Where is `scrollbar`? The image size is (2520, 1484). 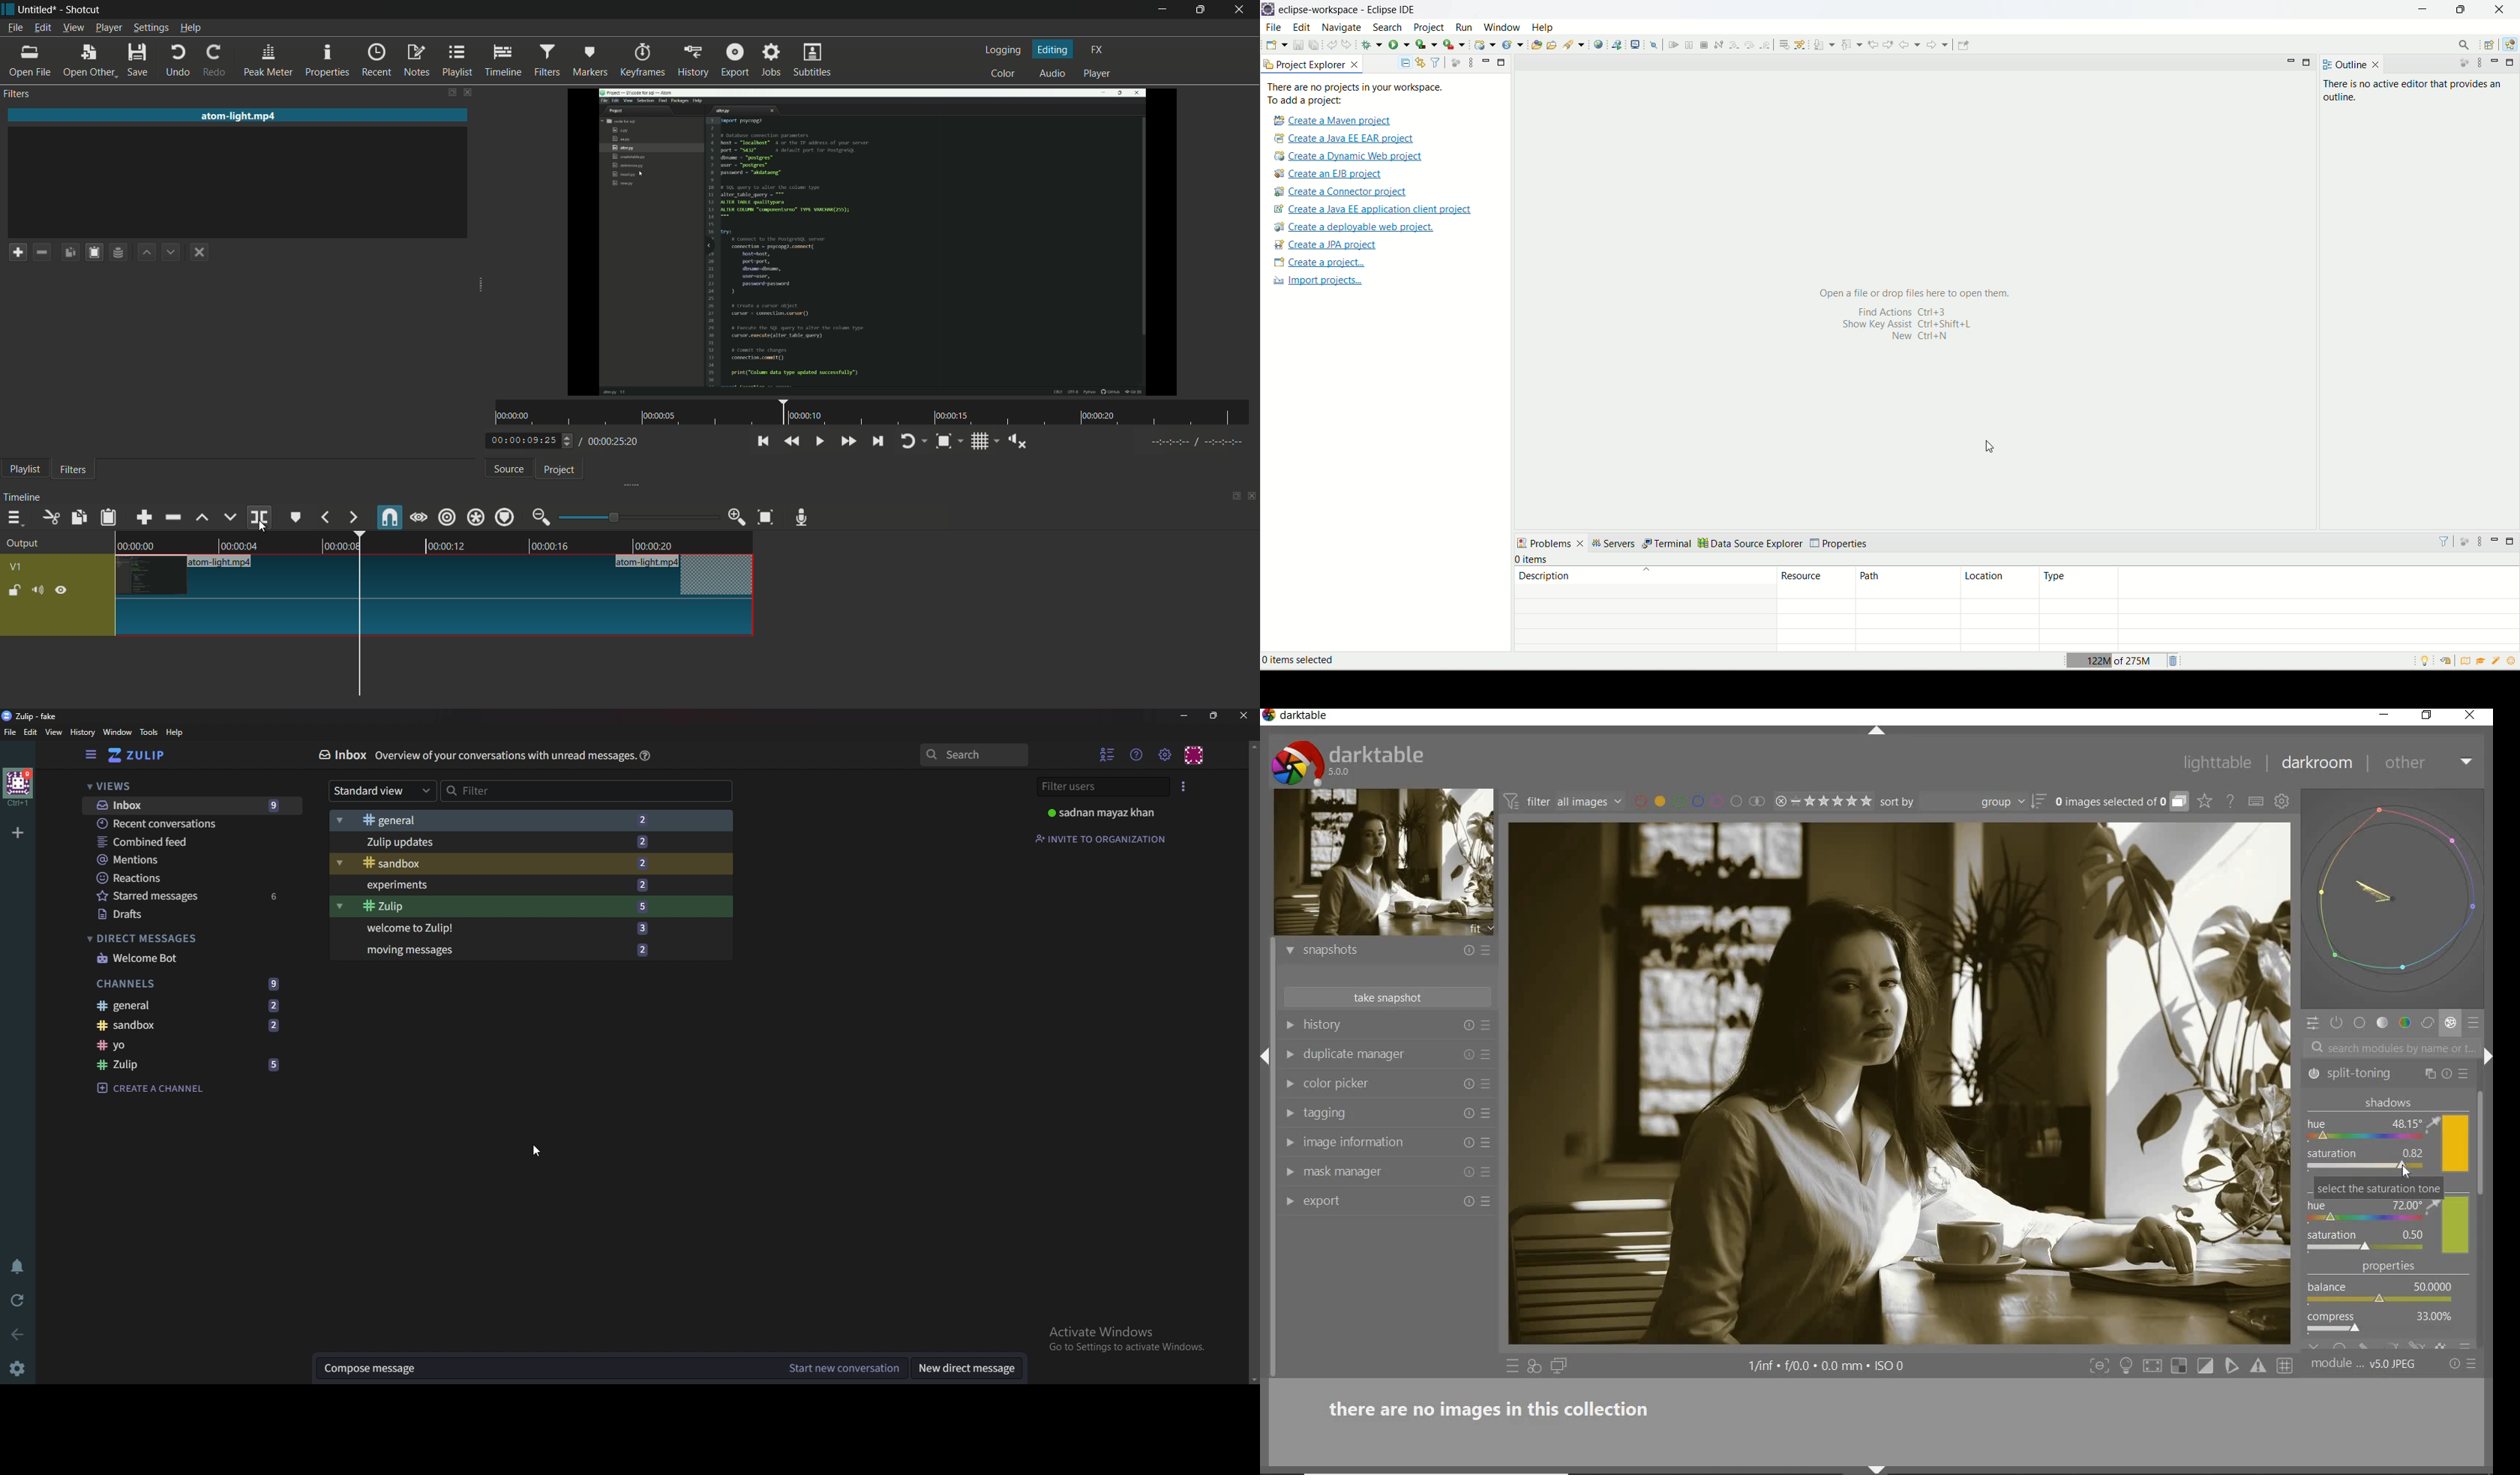
scrollbar is located at coordinates (2484, 1142).